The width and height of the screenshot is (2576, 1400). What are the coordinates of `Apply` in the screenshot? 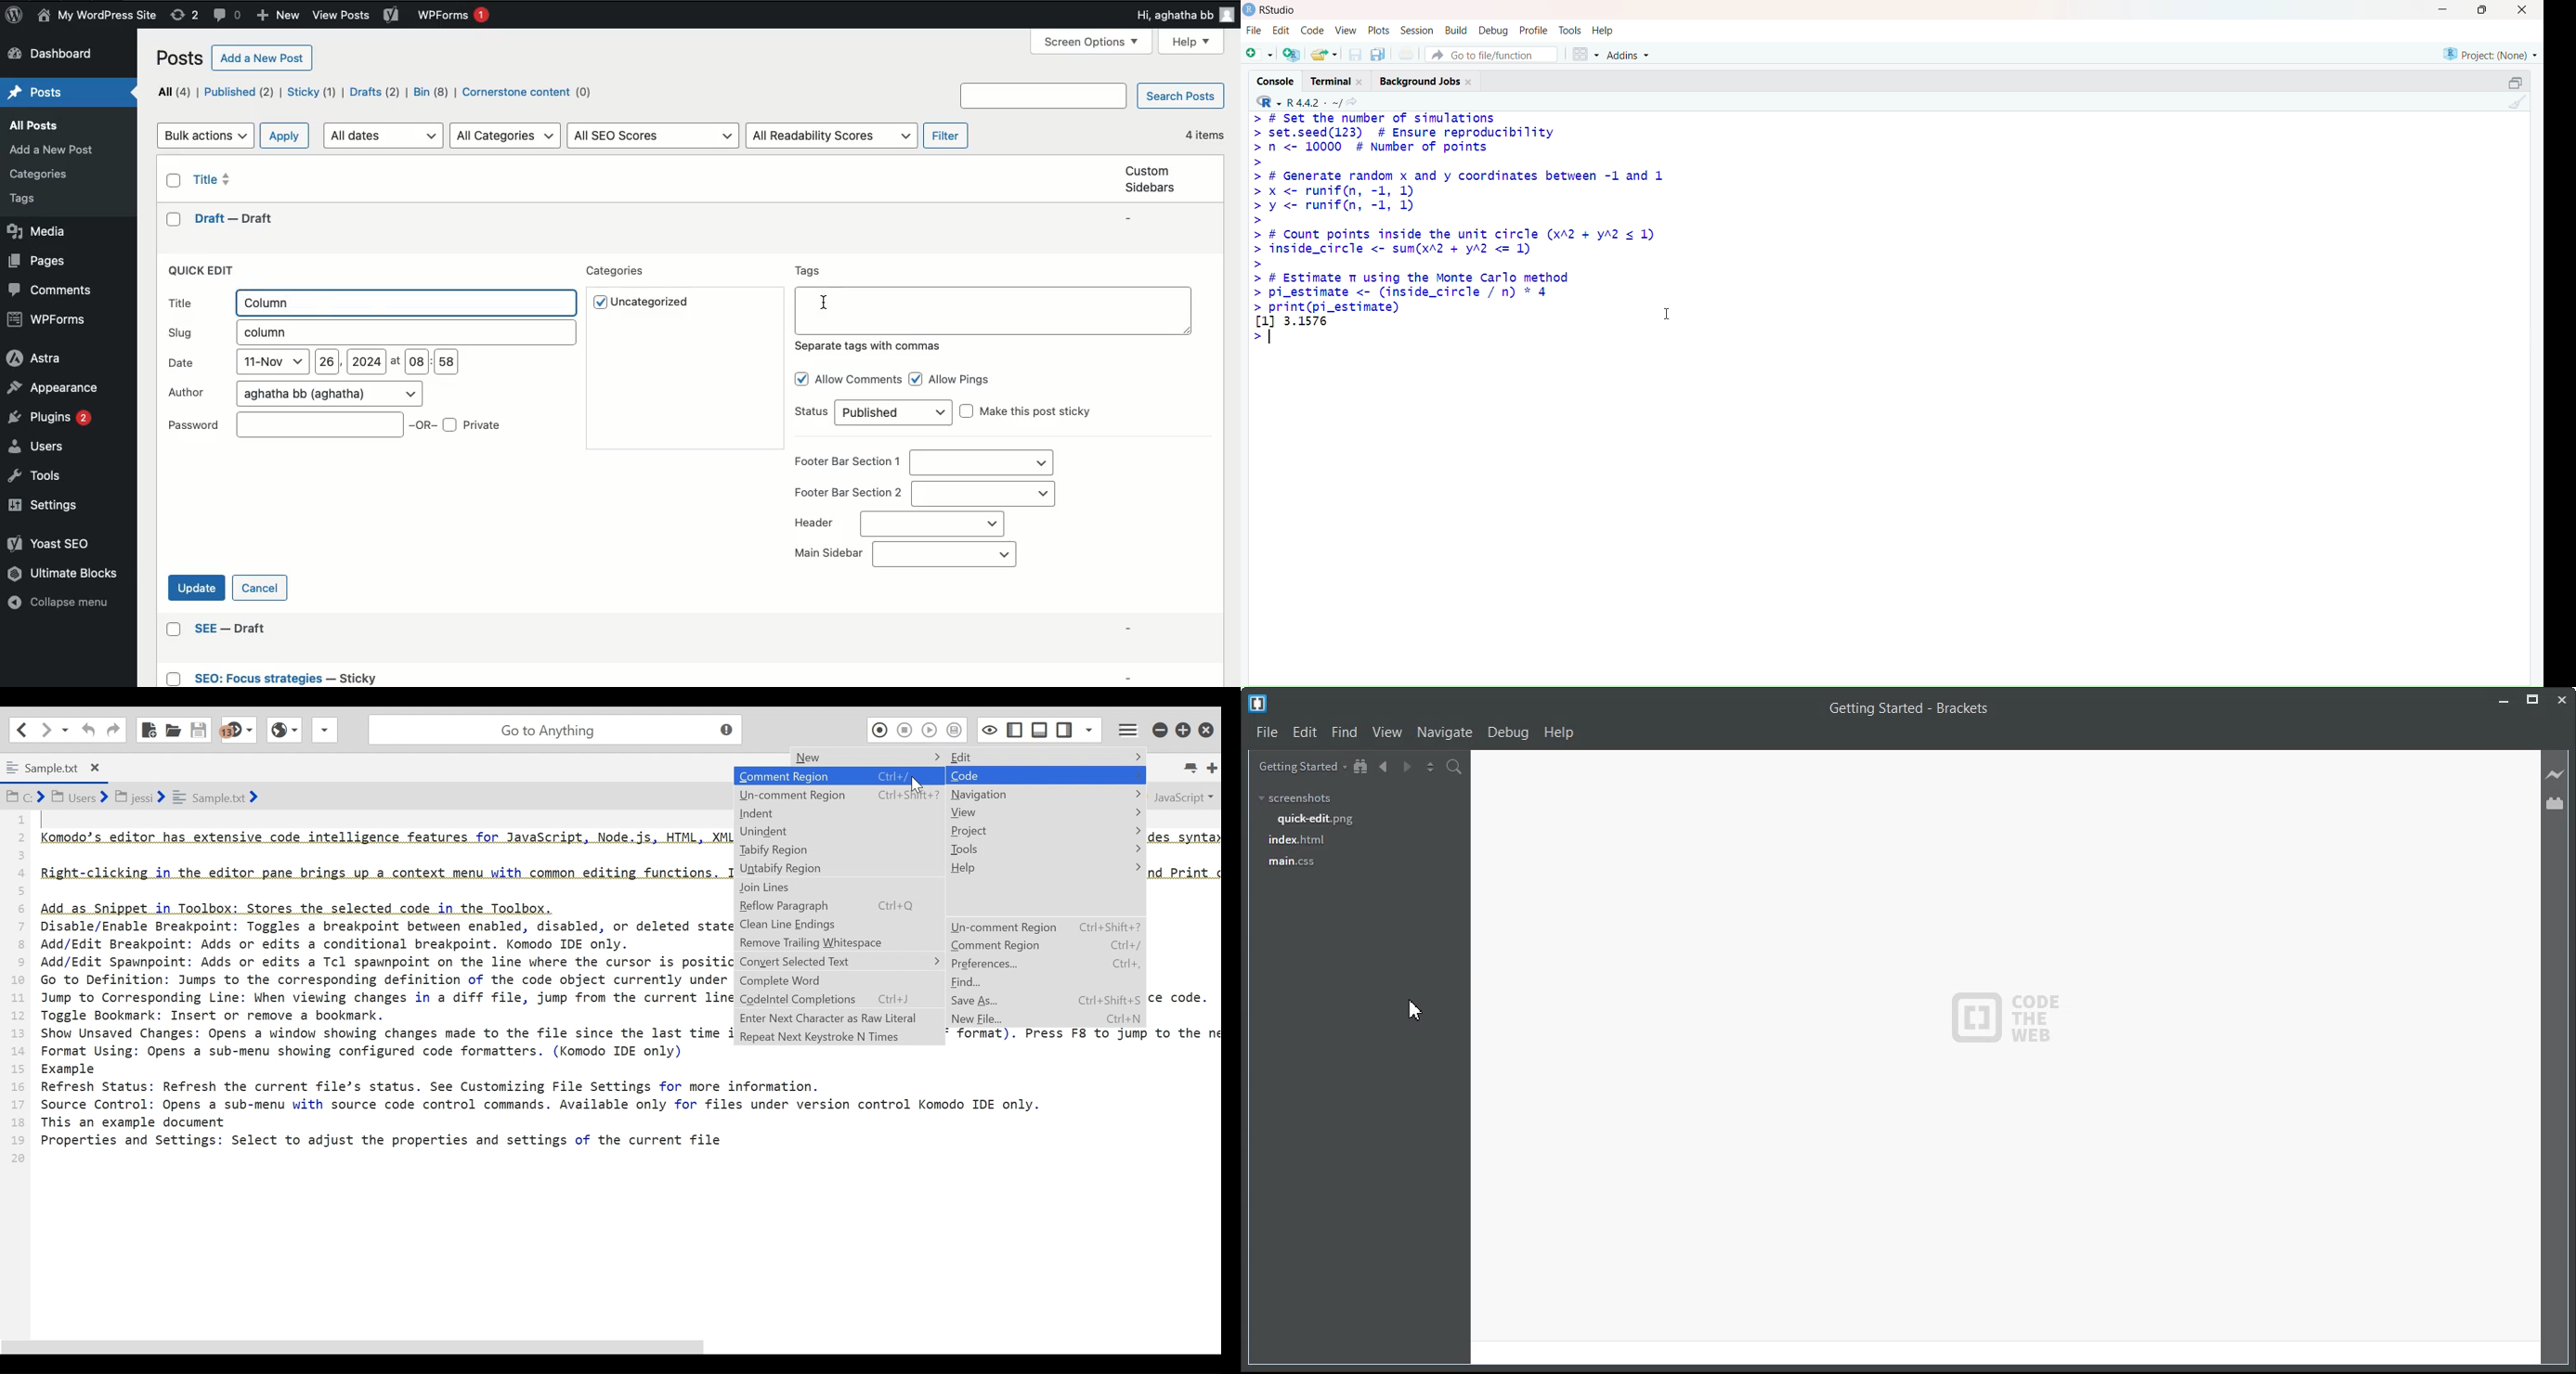 It's located at (287, 135).